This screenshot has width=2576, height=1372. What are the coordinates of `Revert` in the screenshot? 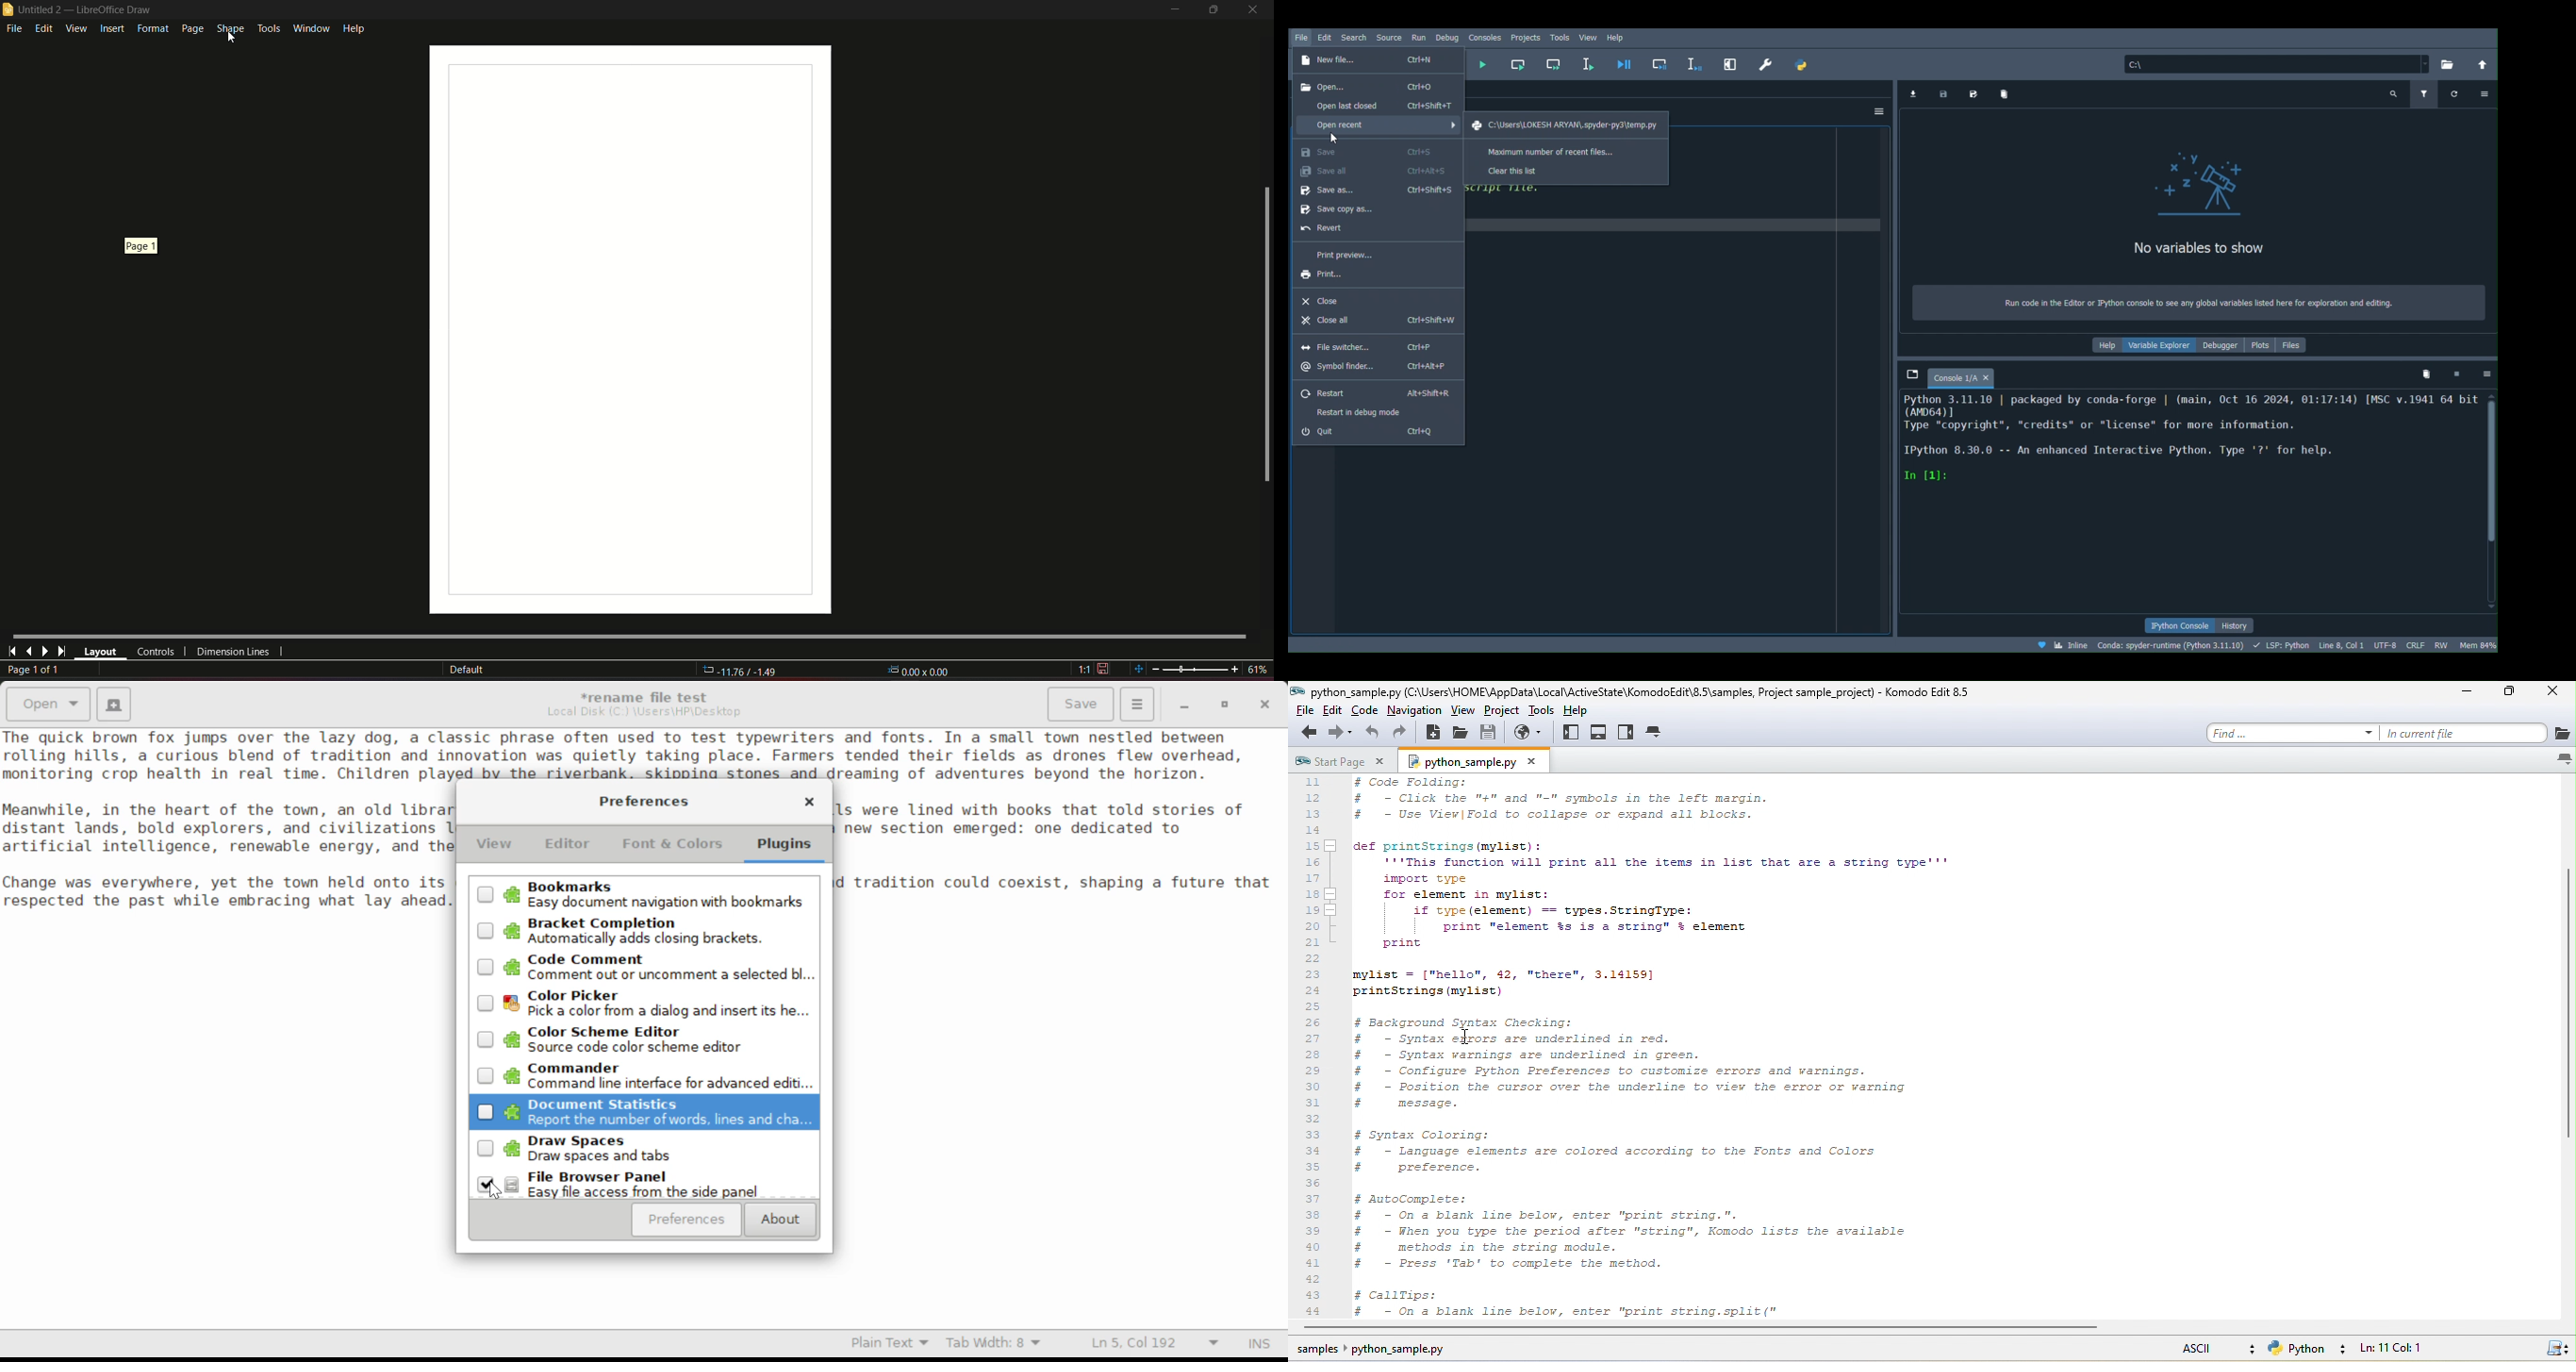 It's located at (1363, 229).